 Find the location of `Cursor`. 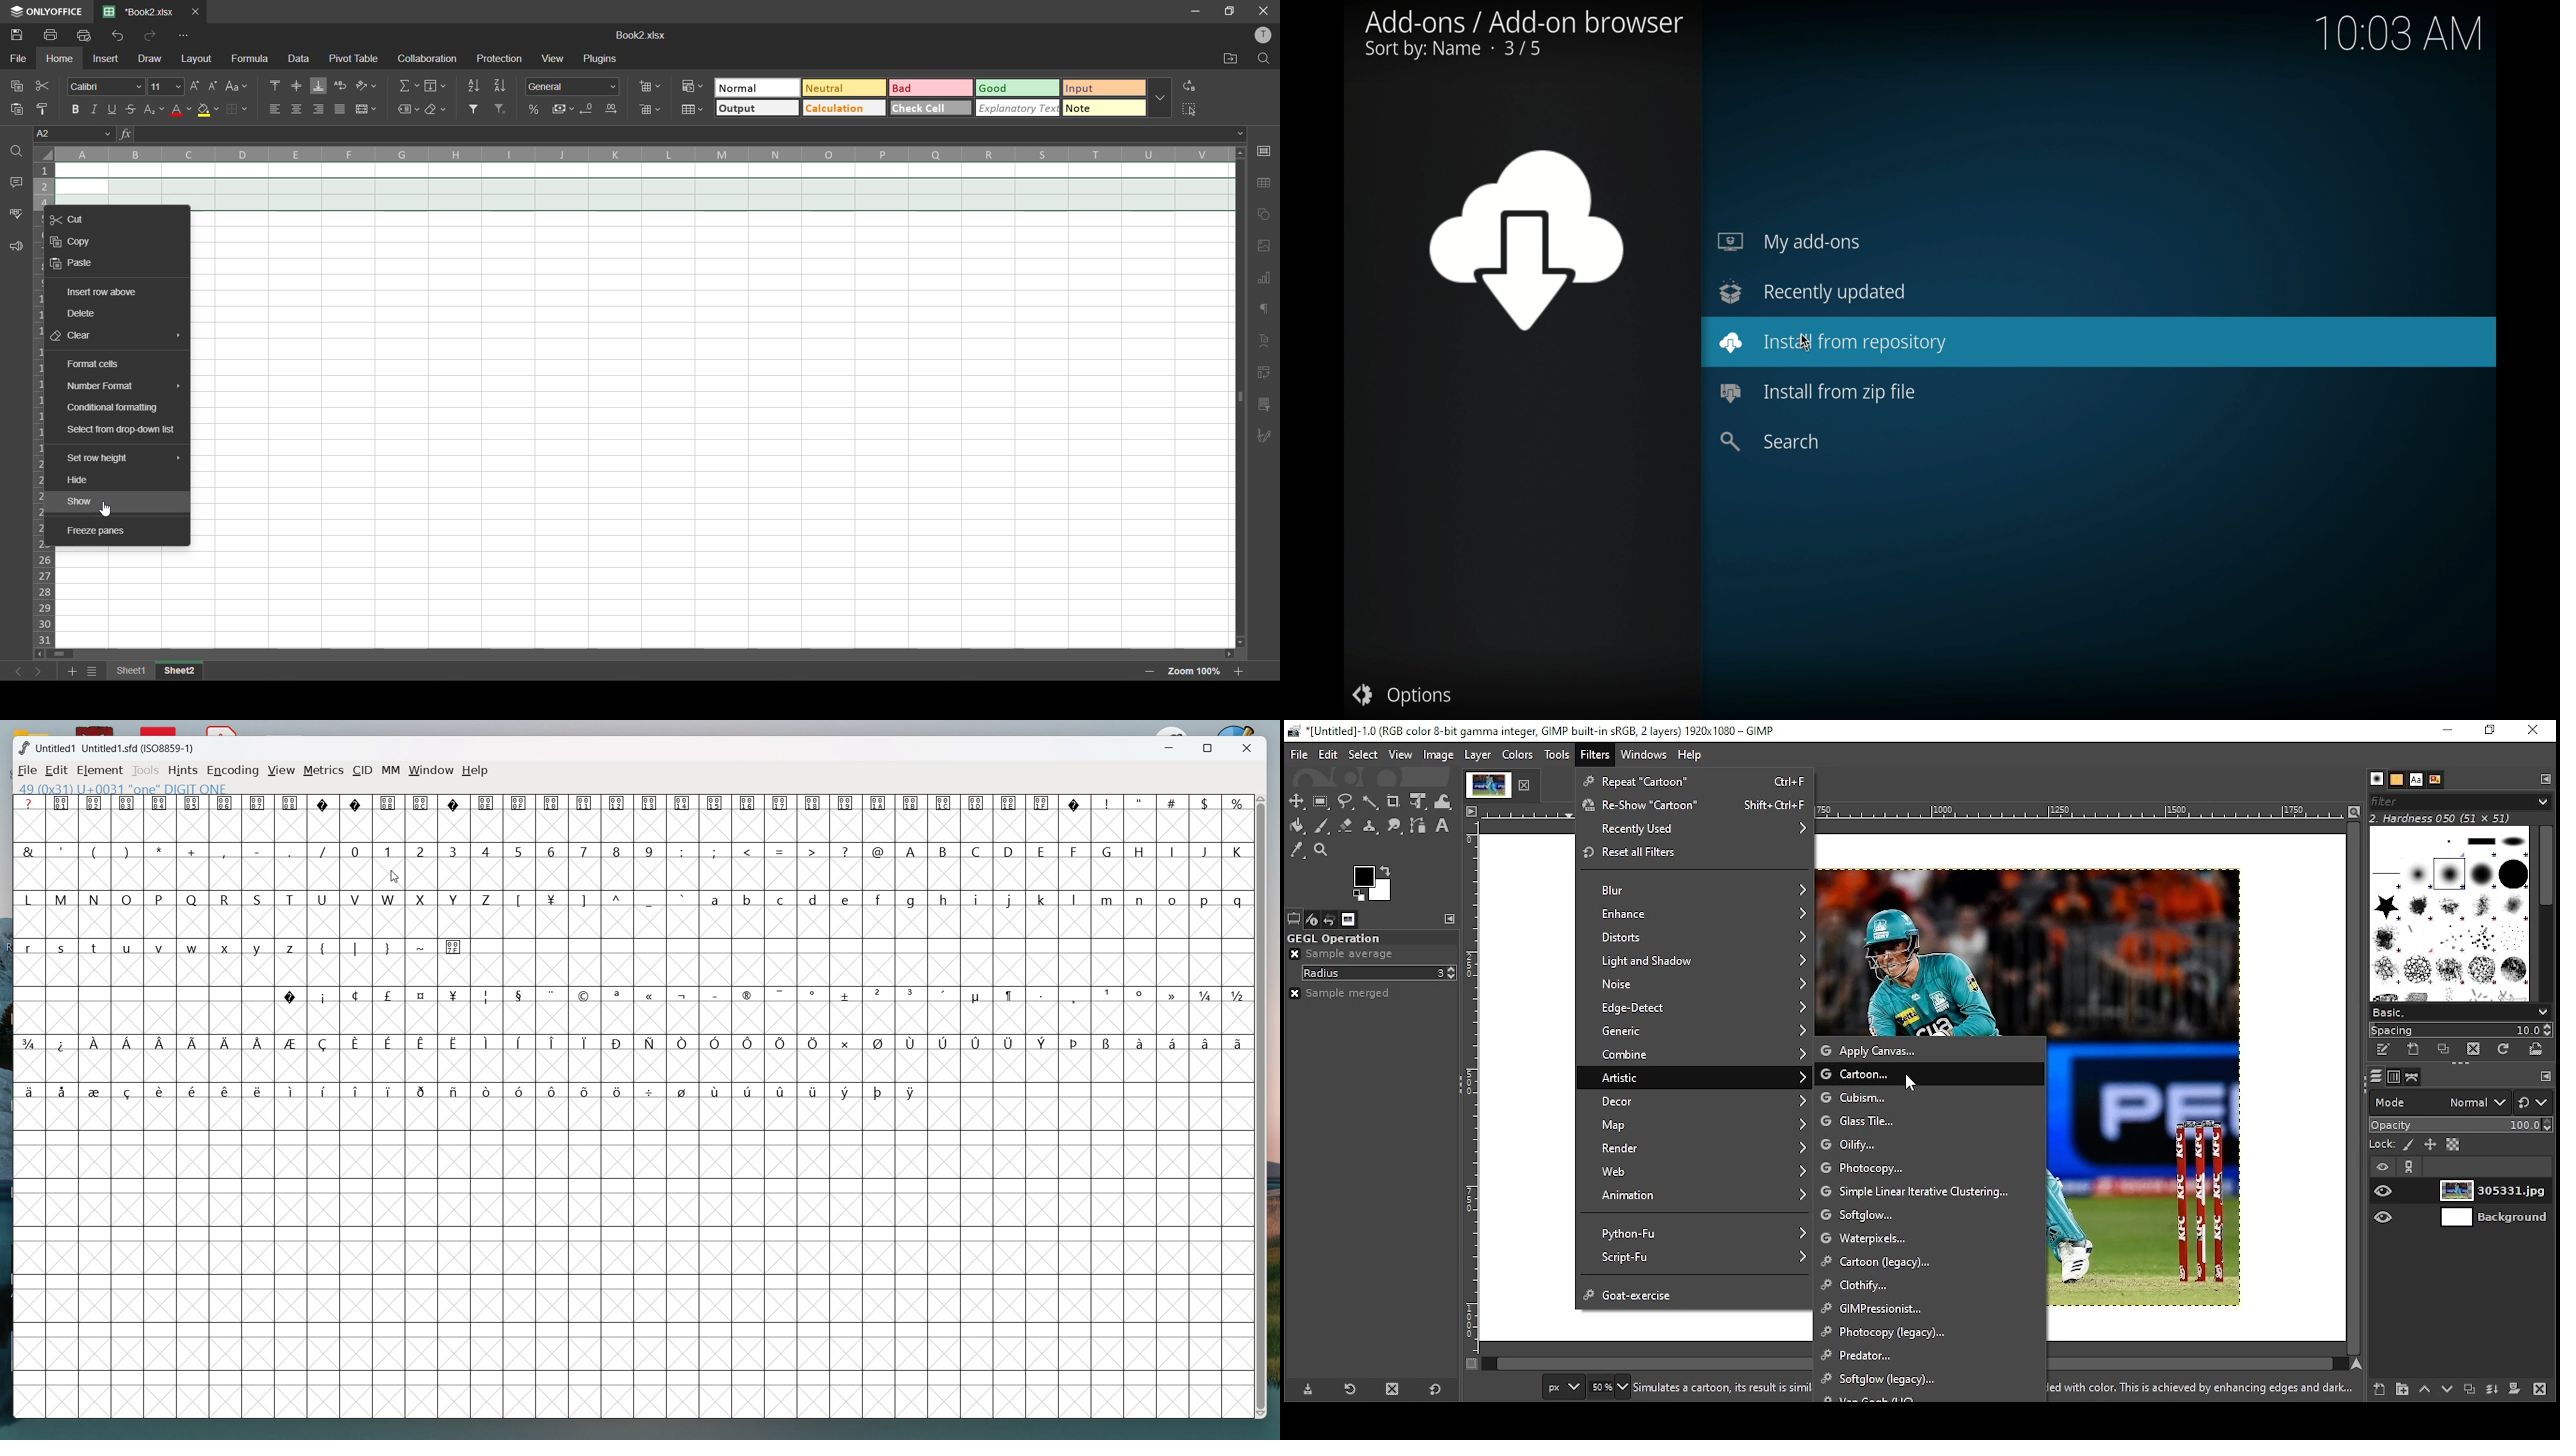

Cursor is located at coordinates (1803, 343).